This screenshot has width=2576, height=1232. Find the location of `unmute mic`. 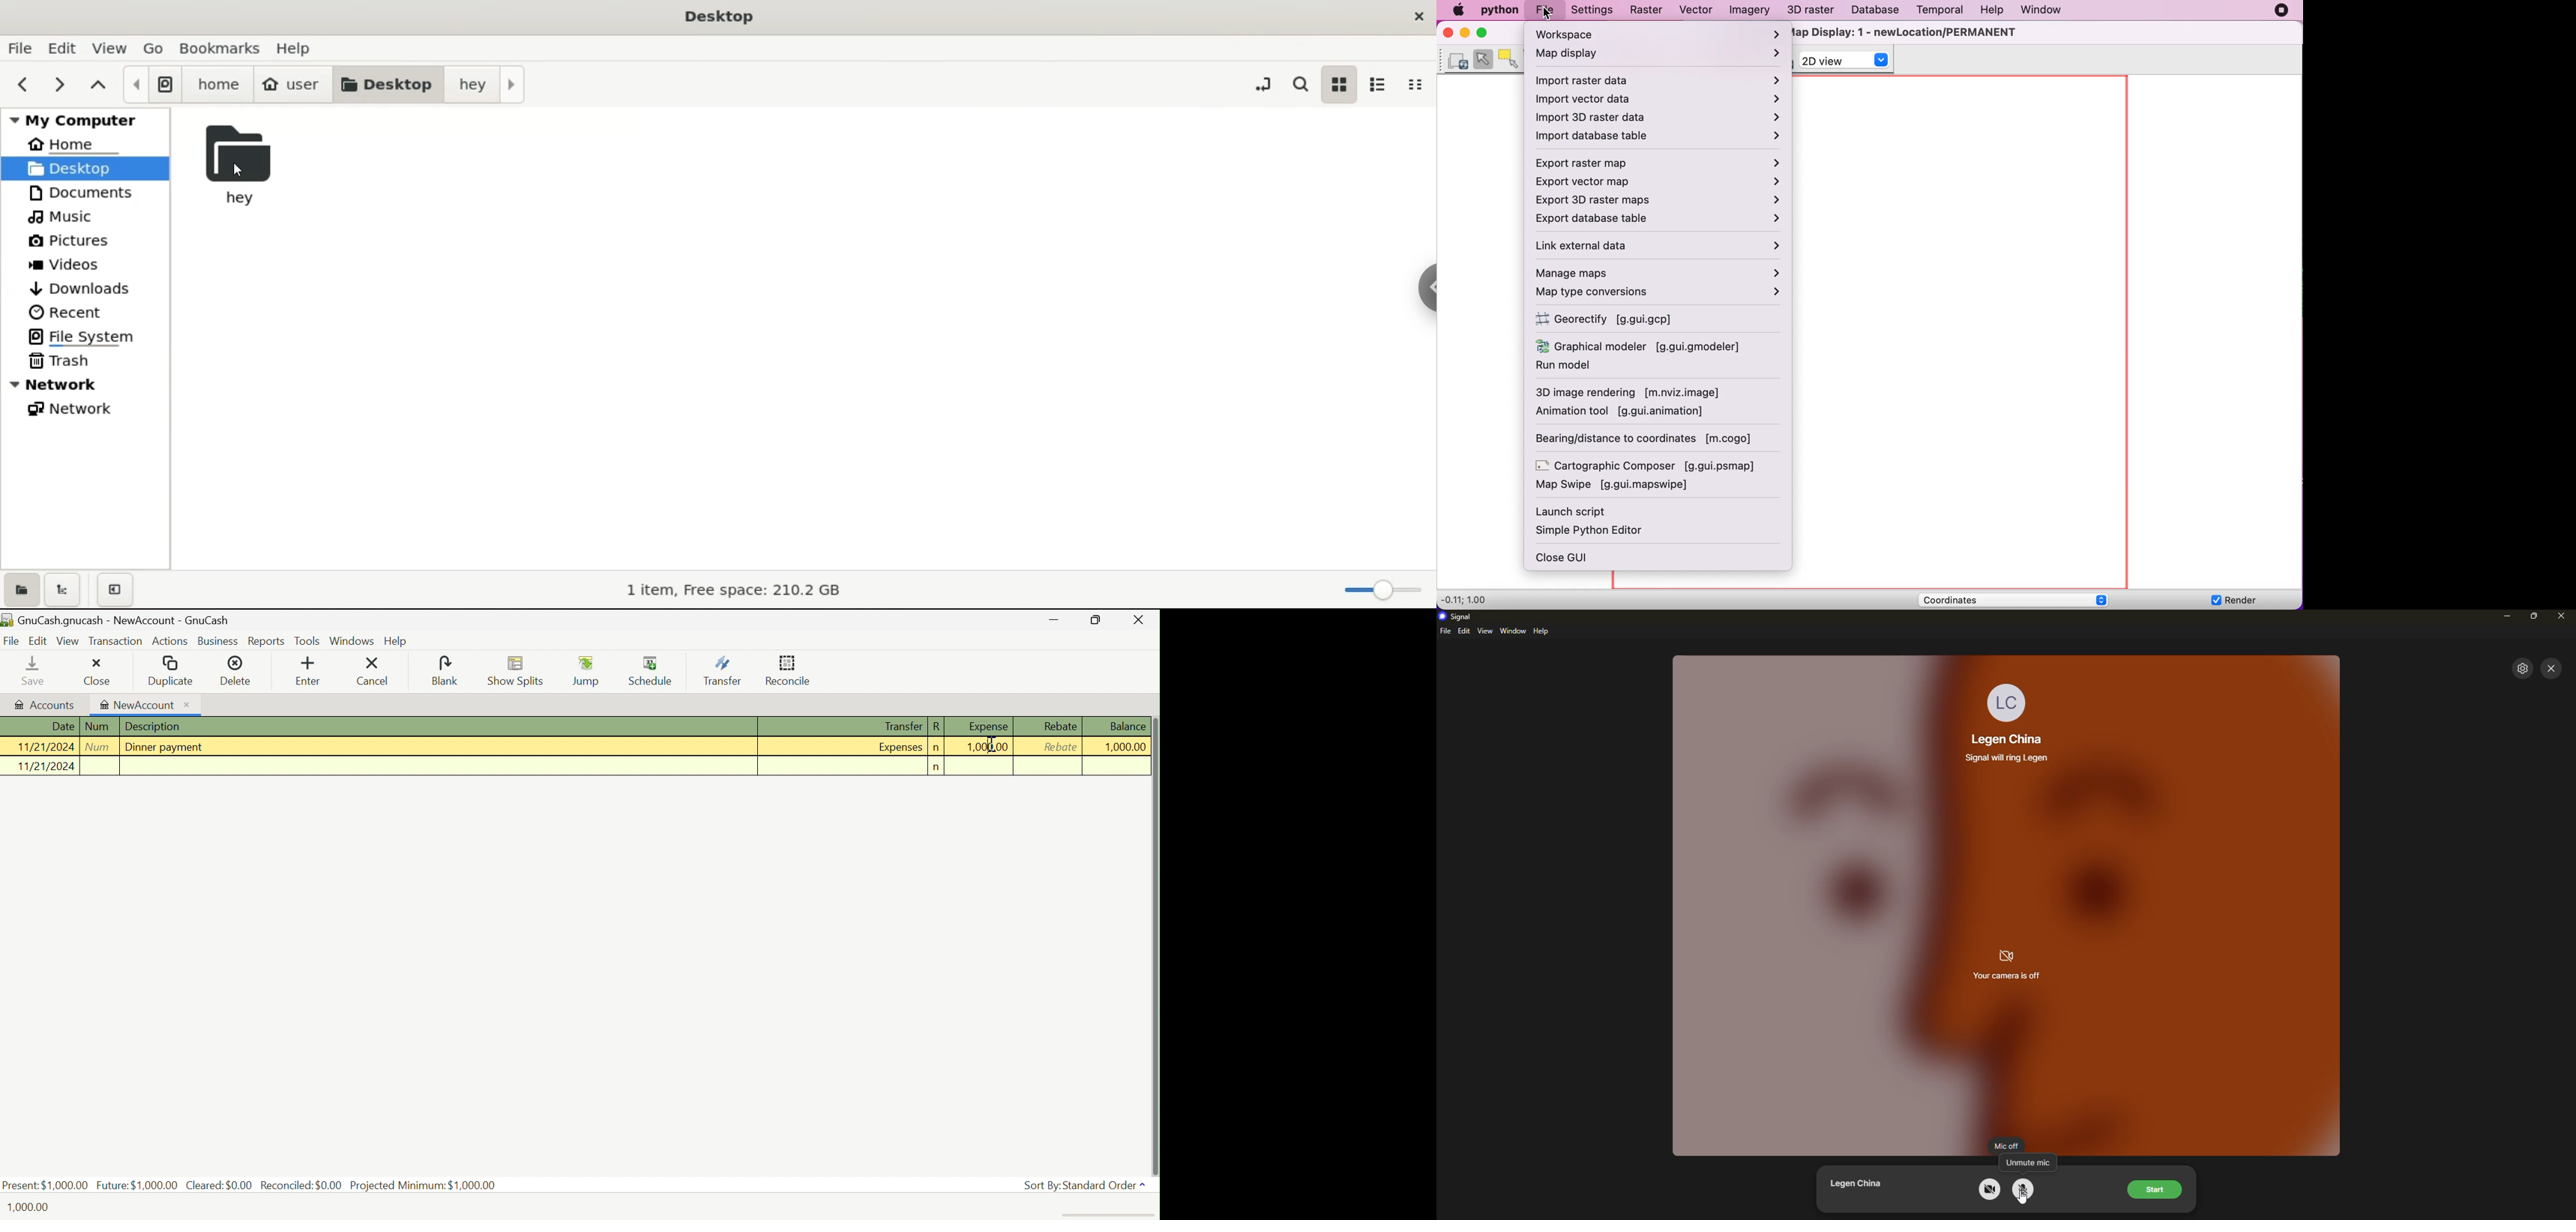

unmute mic is located at coordinates (2029, 1162).